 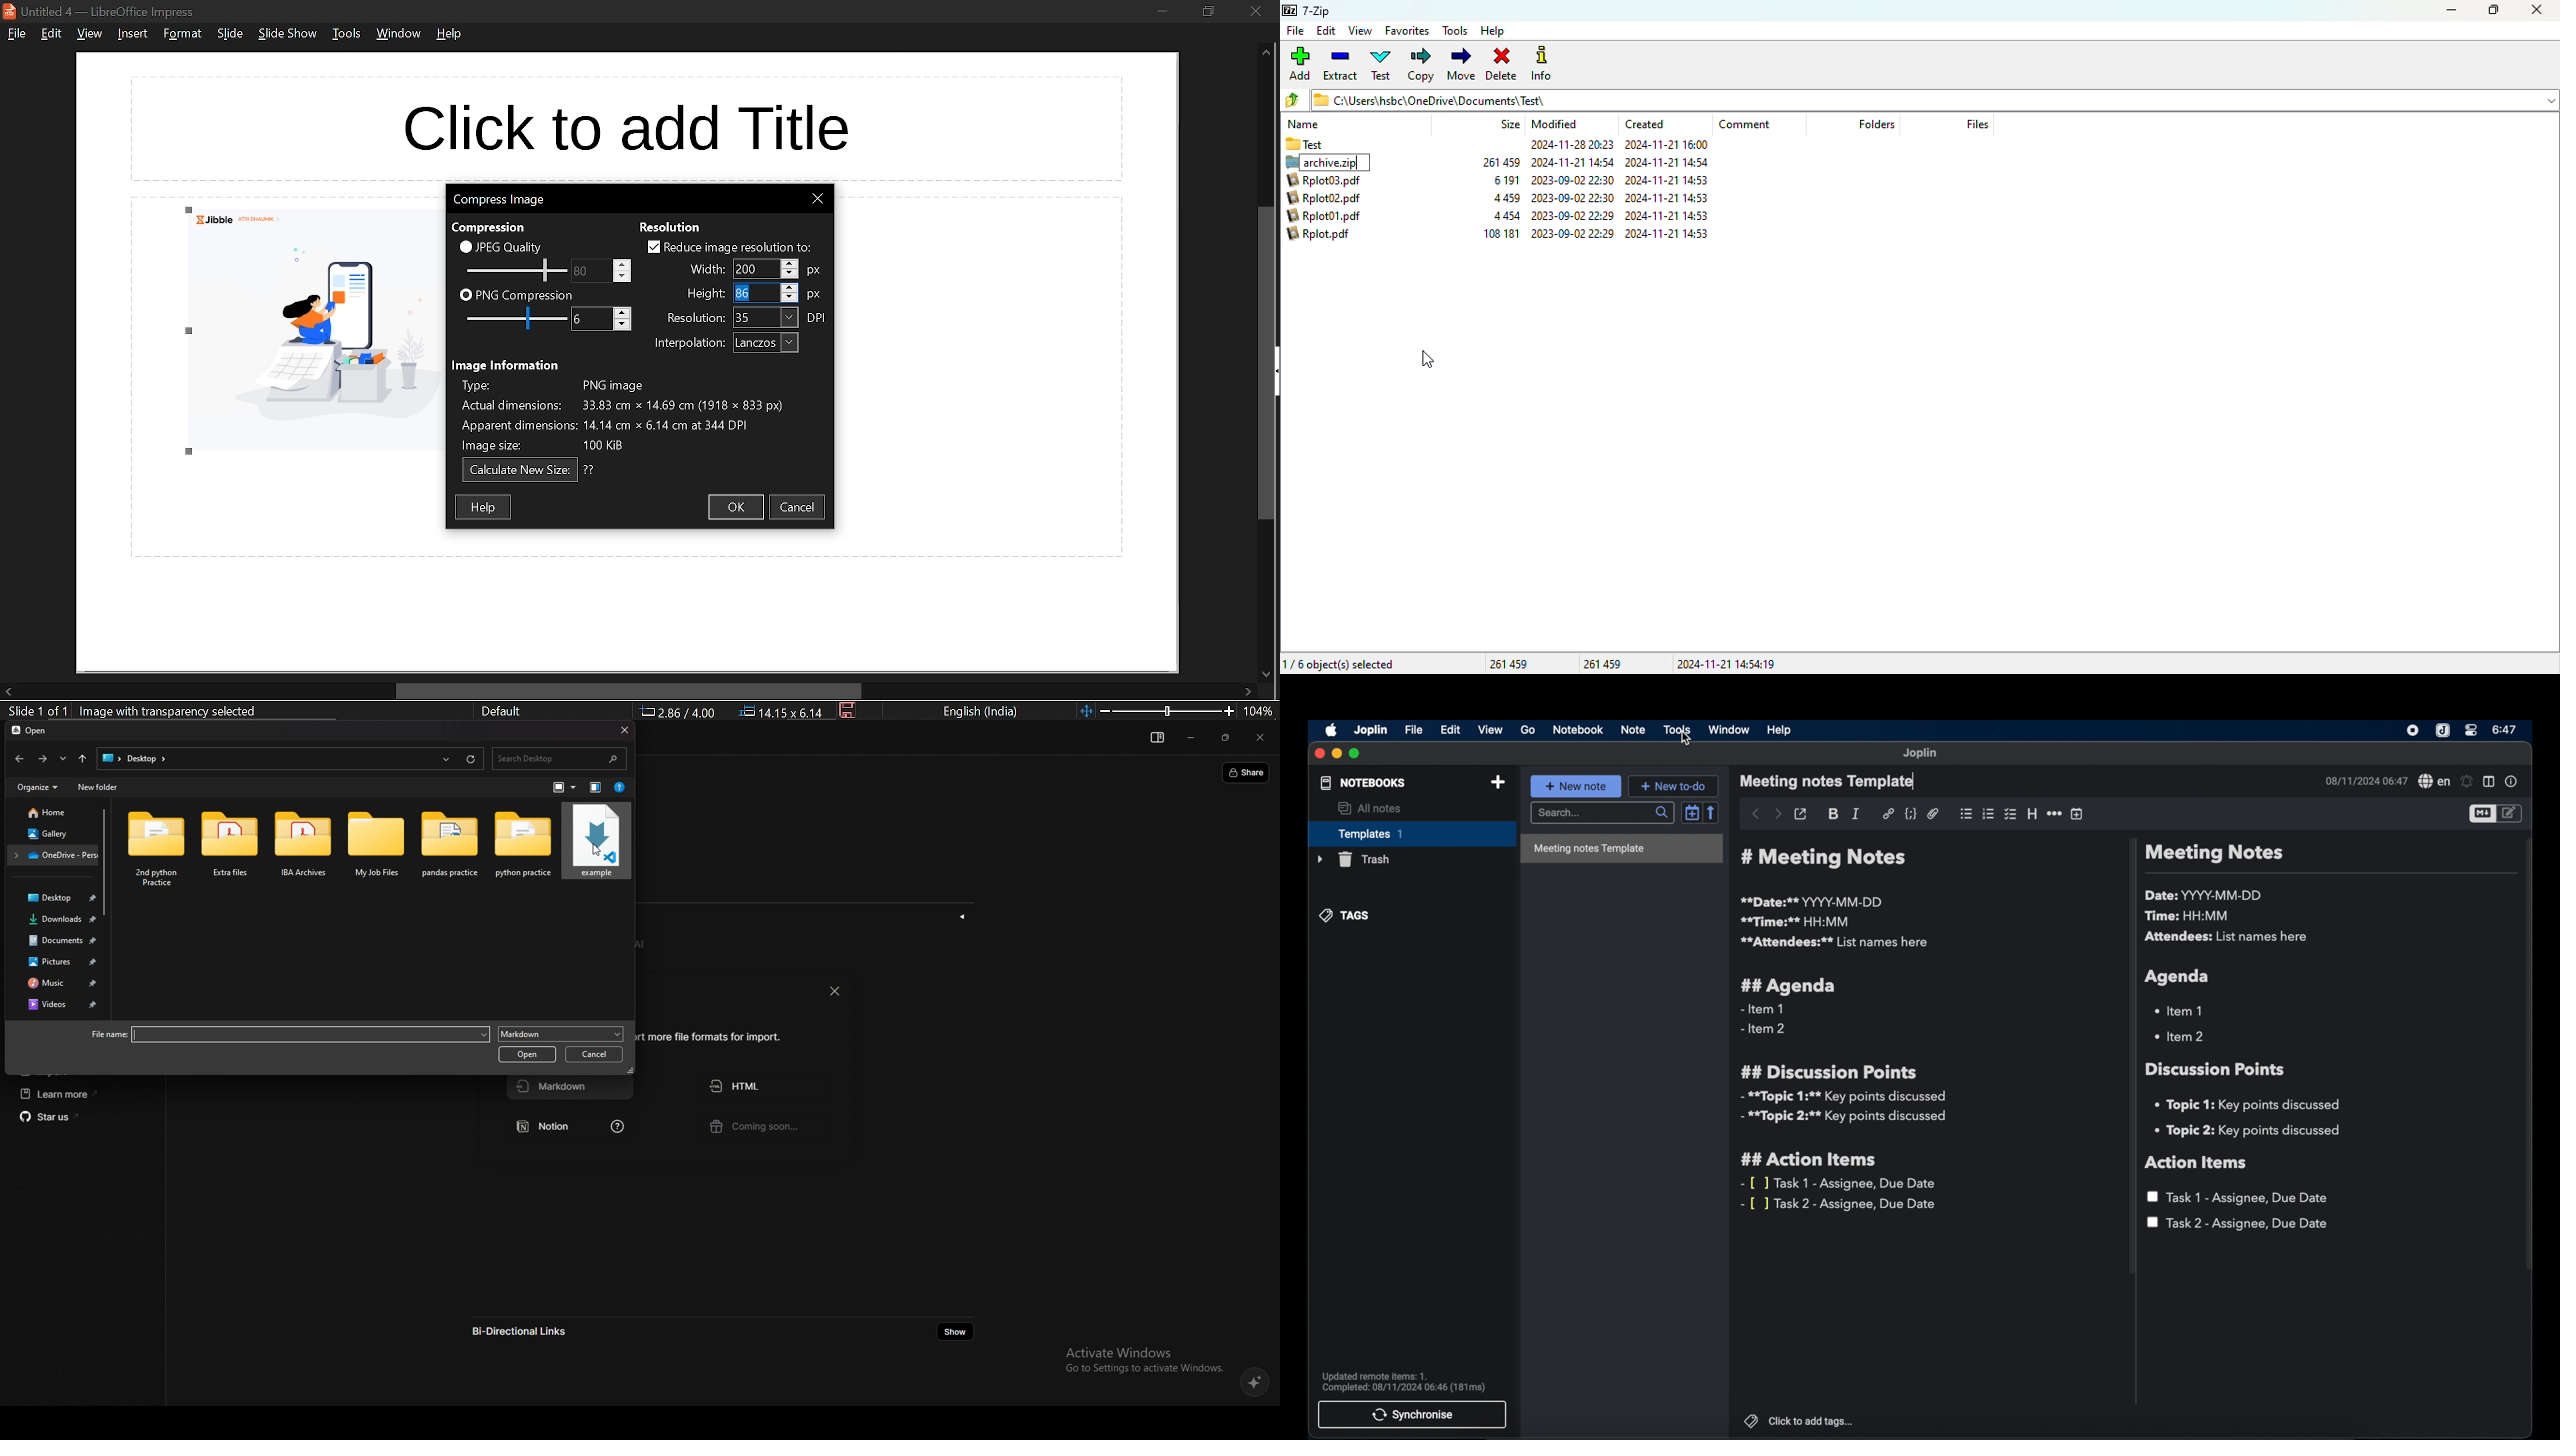 I want to click on reduce image resolution to, so click(x=730, y=247).